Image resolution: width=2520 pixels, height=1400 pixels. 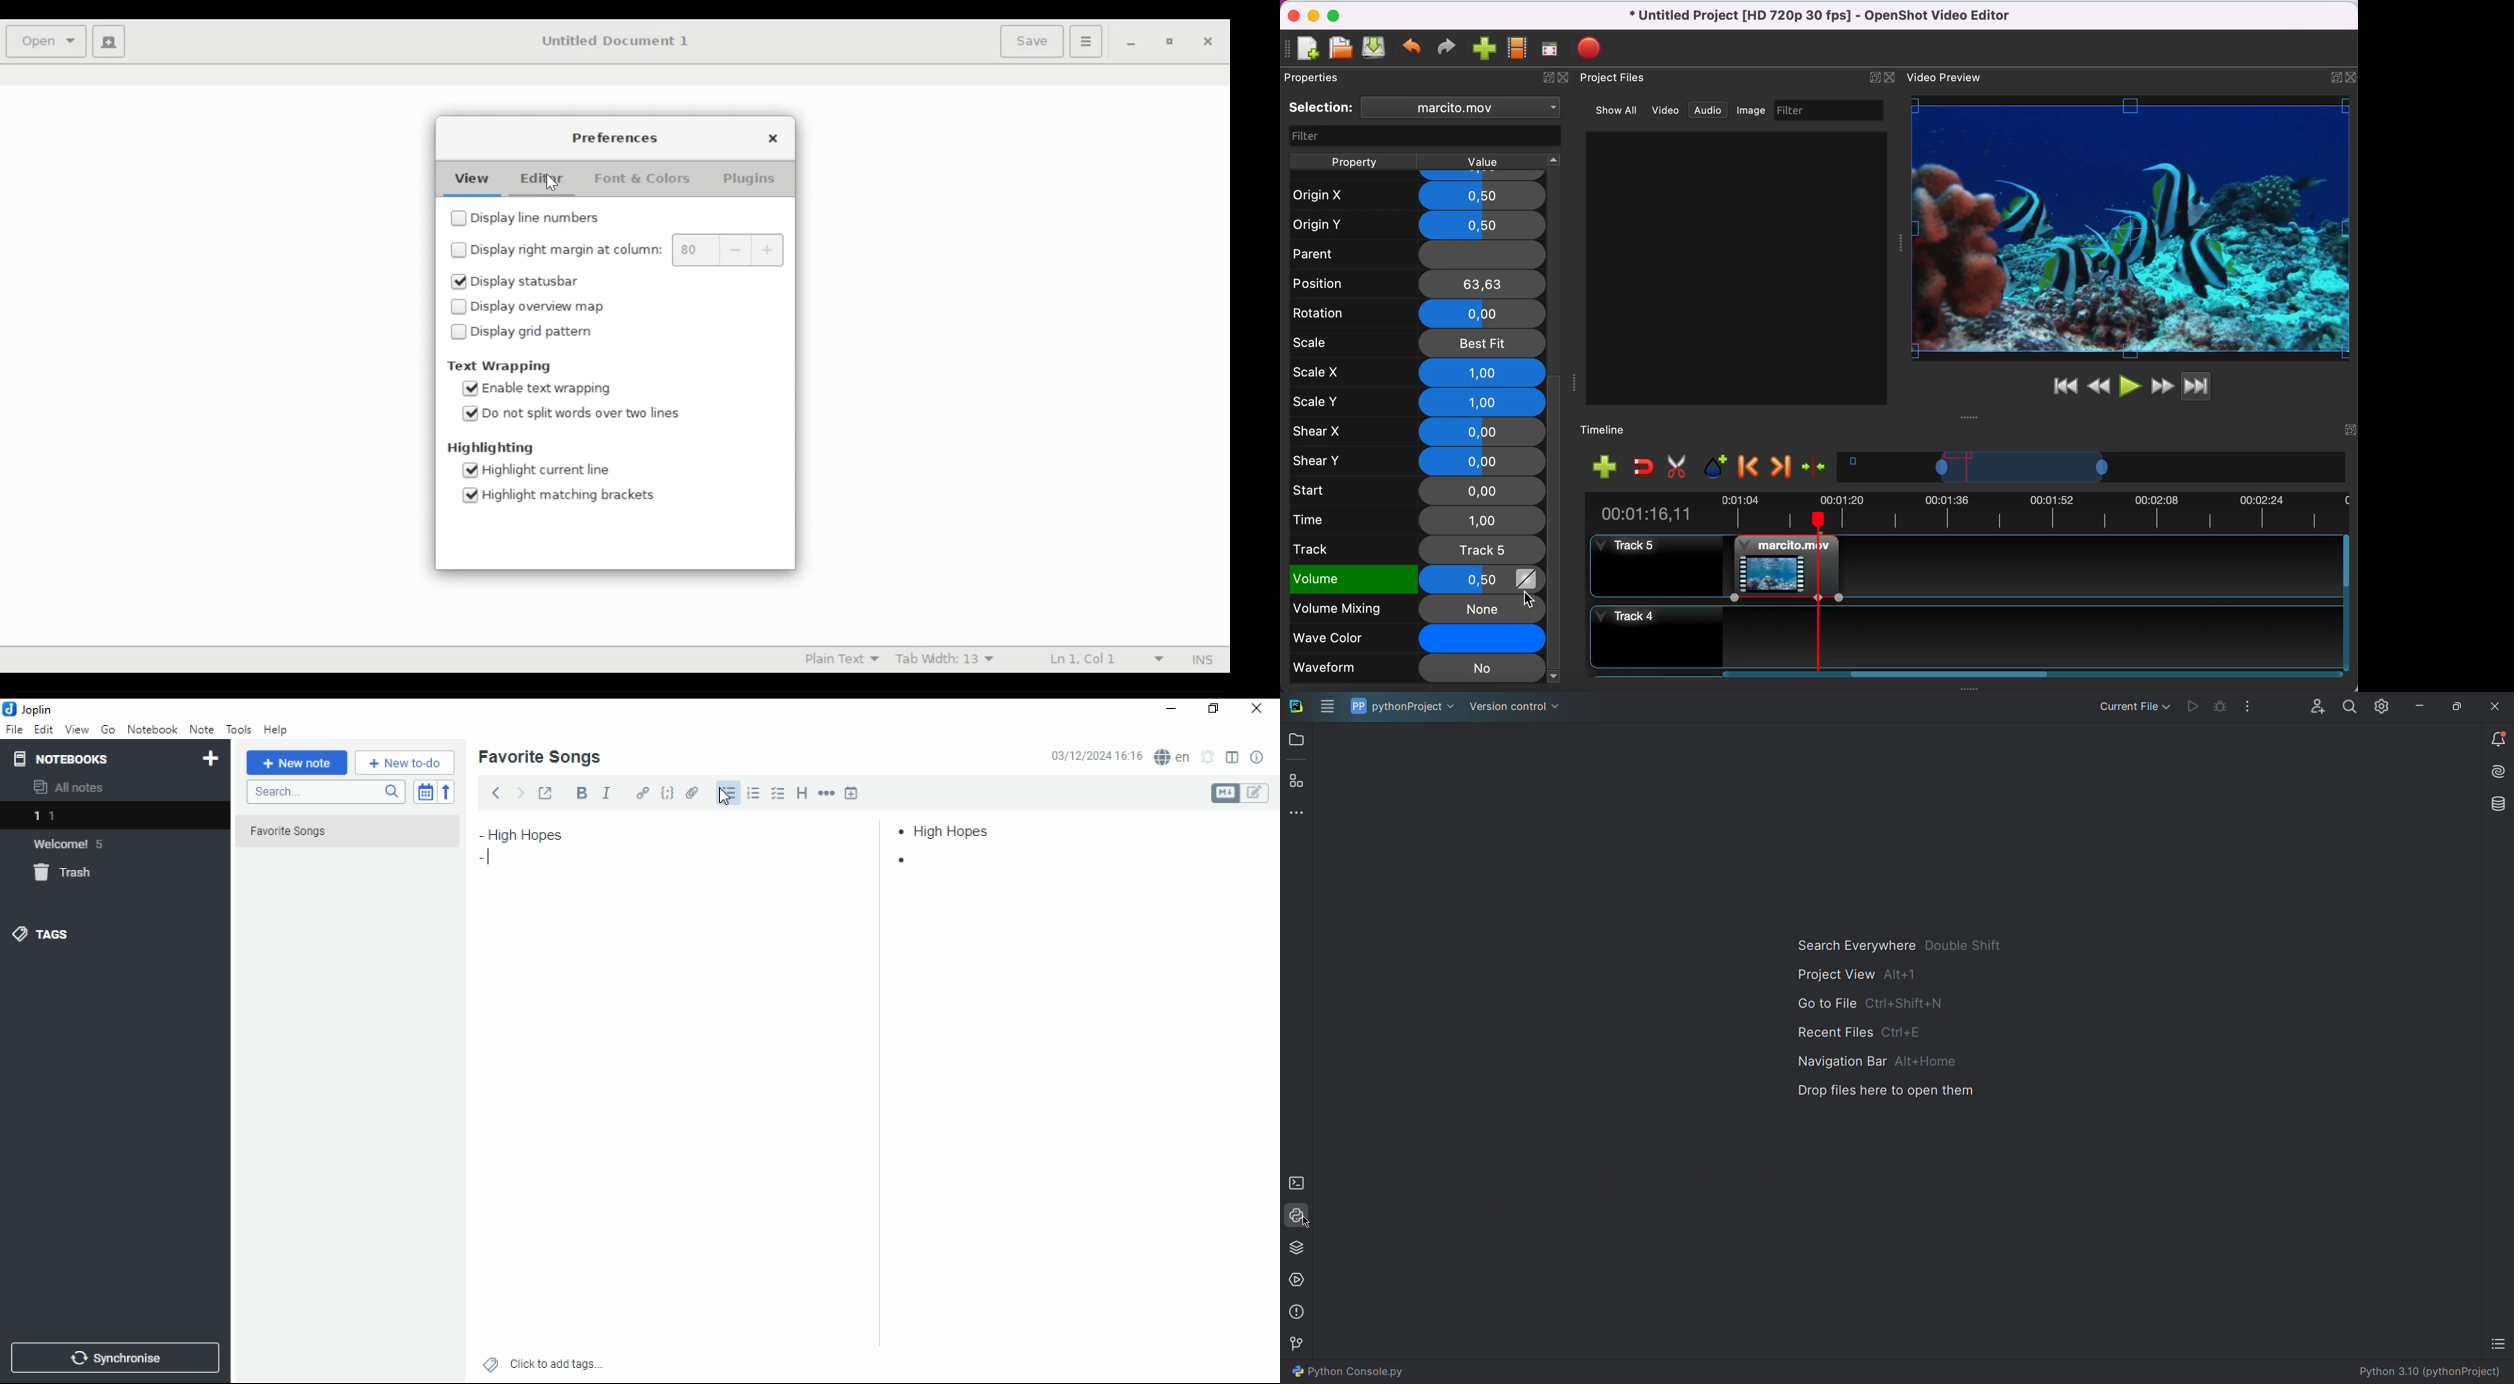 I want to click on all notes, so click(x=74, y=788).